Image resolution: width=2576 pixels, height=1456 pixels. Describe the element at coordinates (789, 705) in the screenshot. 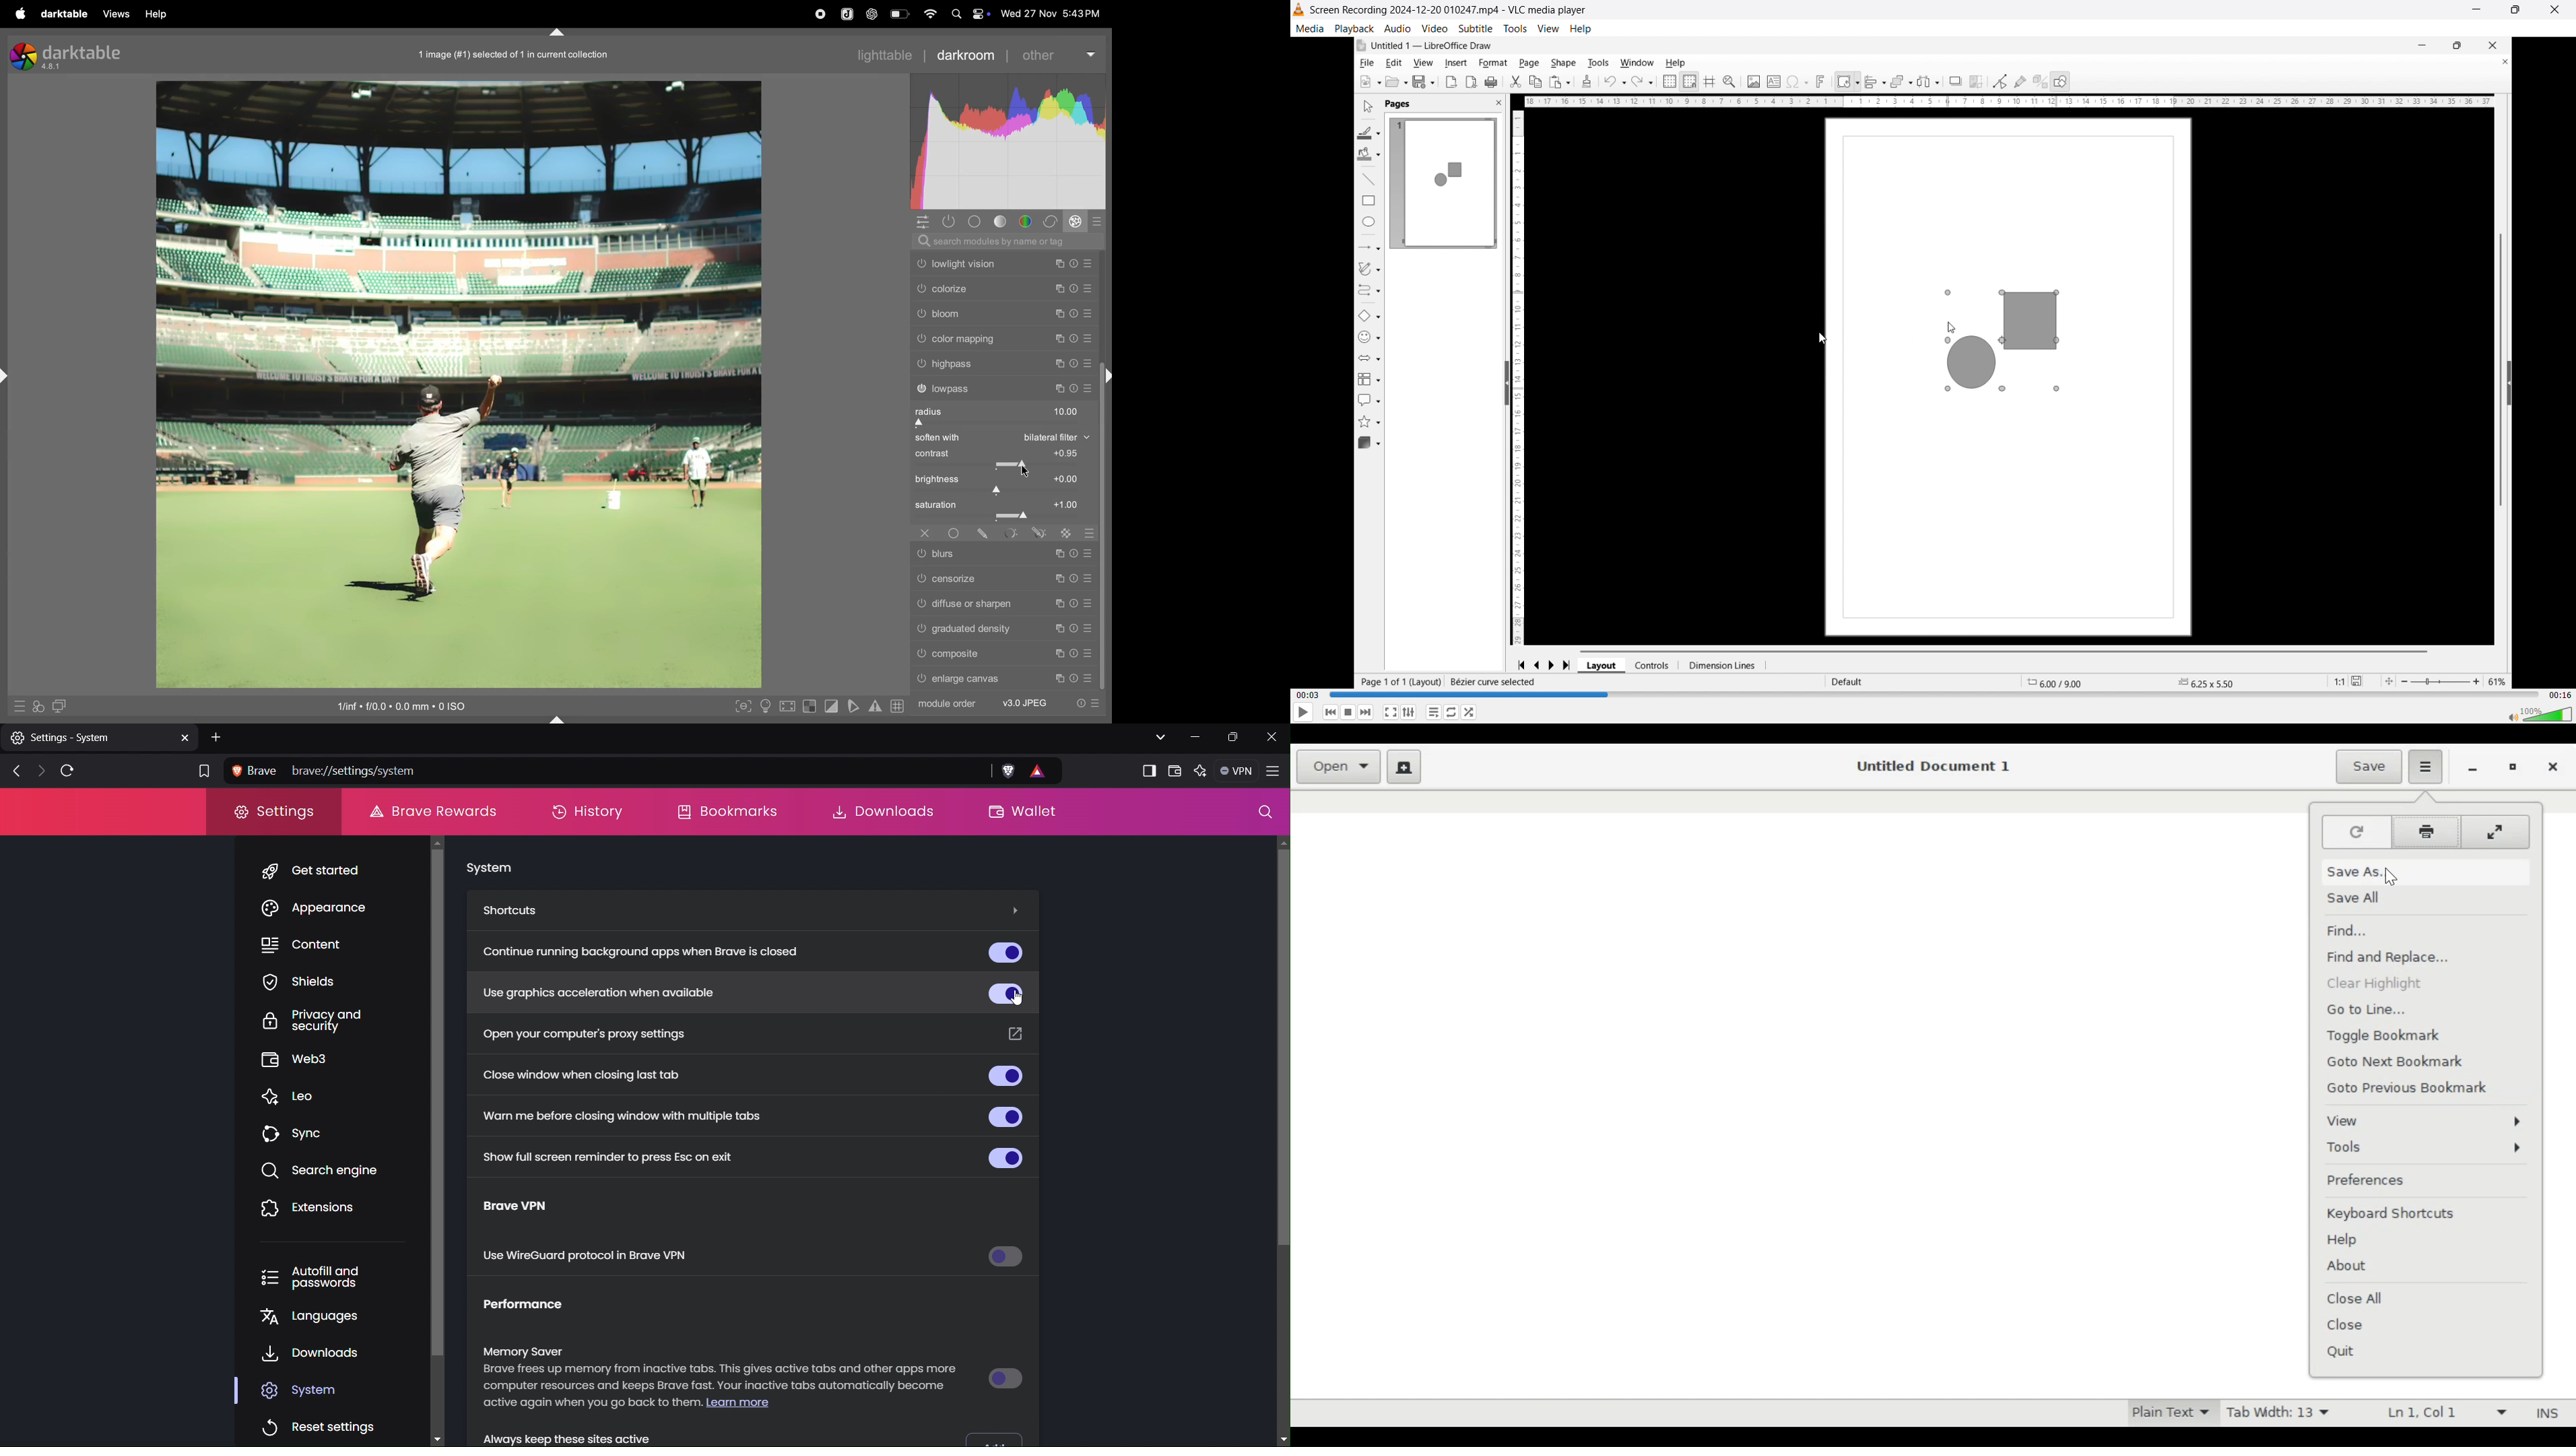

I see `toggle high quality processing` at that location.